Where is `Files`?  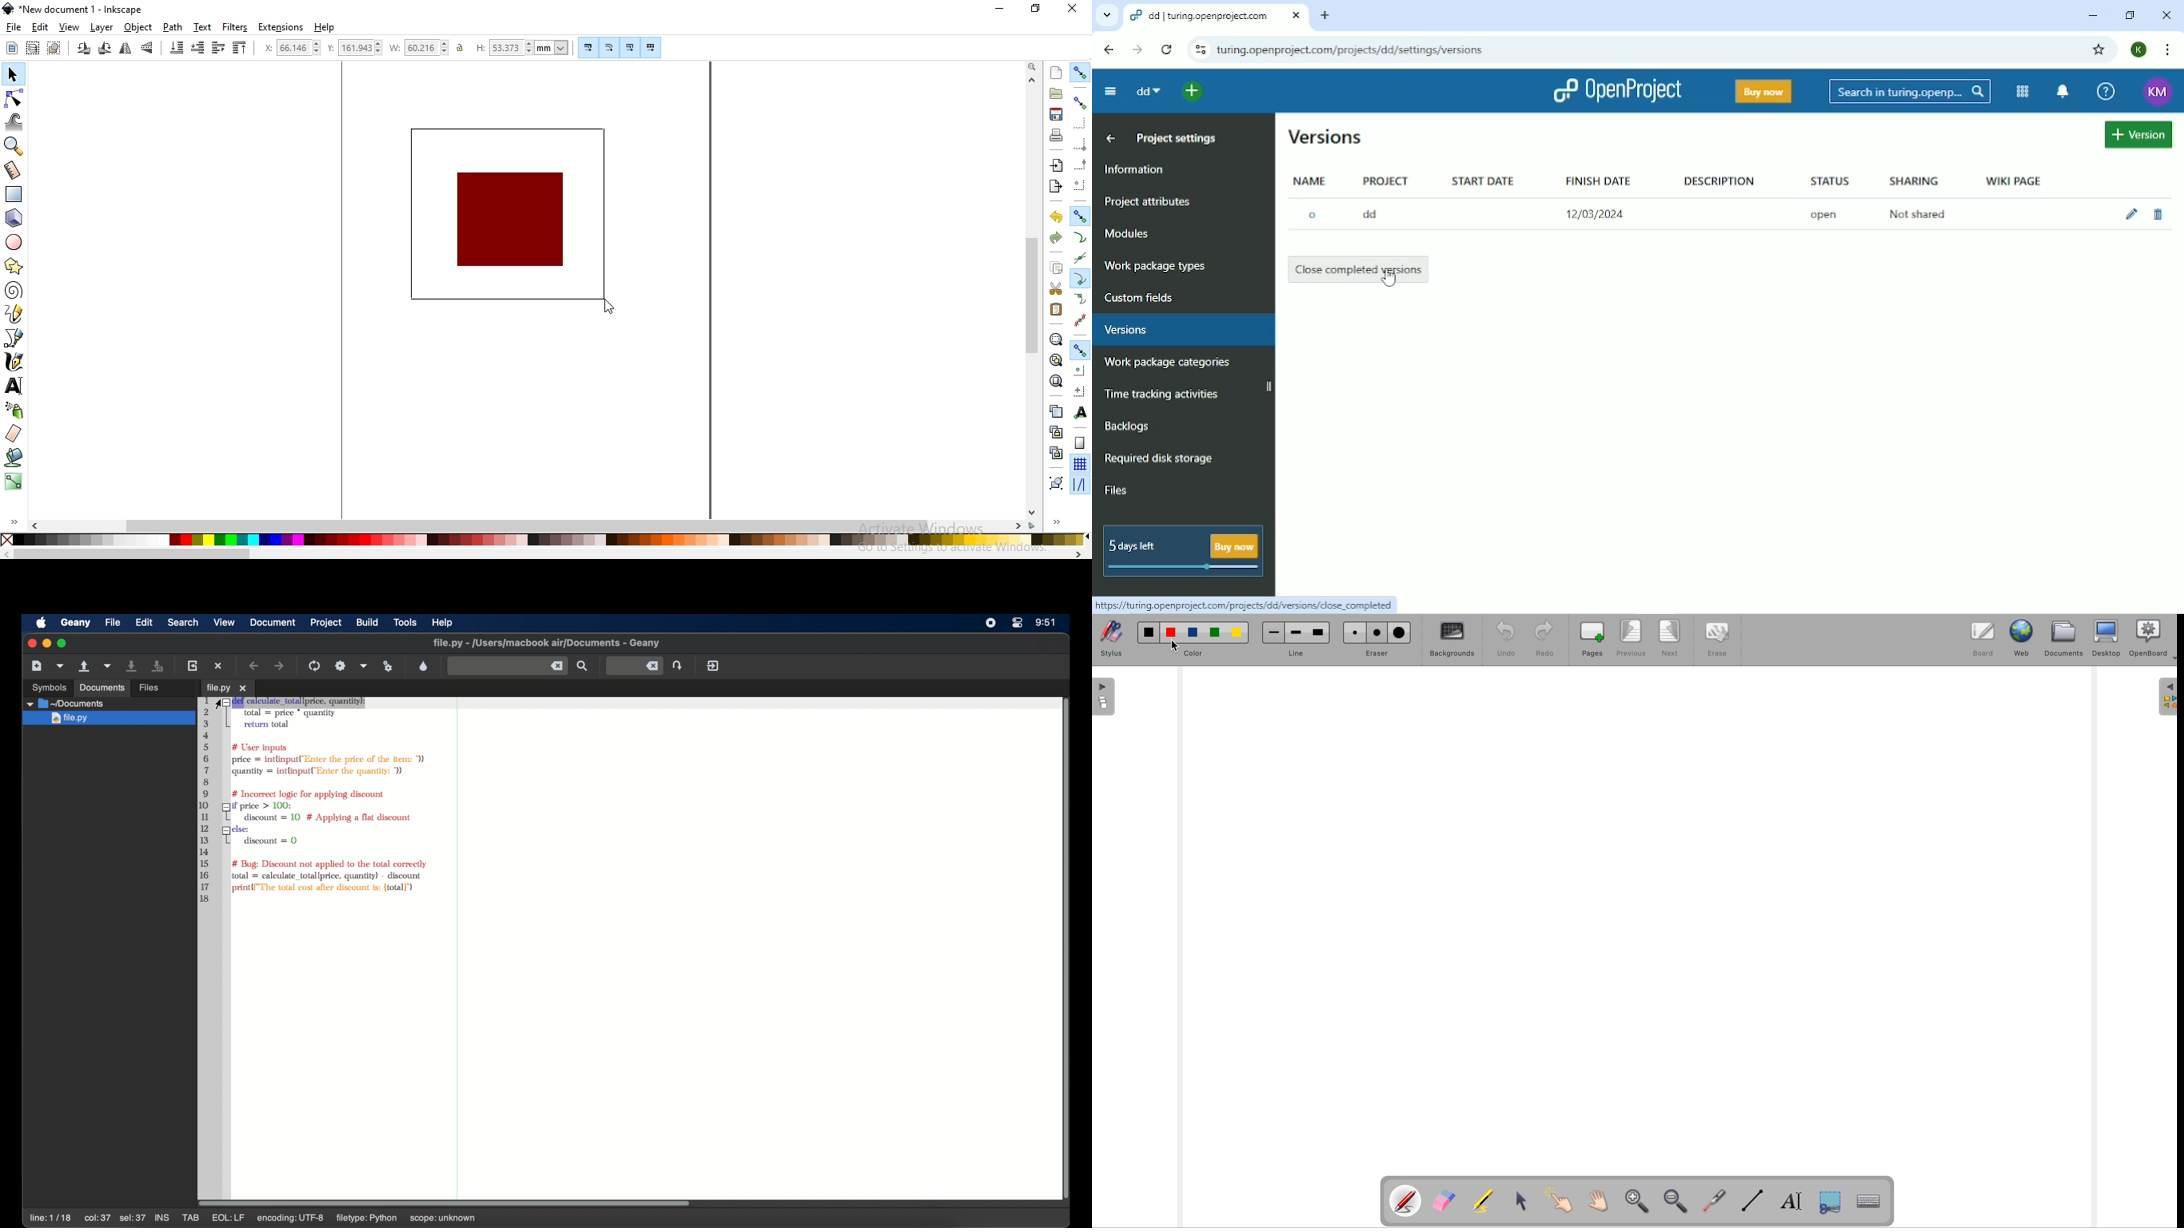
Files is located at coordinates (1120, 489).